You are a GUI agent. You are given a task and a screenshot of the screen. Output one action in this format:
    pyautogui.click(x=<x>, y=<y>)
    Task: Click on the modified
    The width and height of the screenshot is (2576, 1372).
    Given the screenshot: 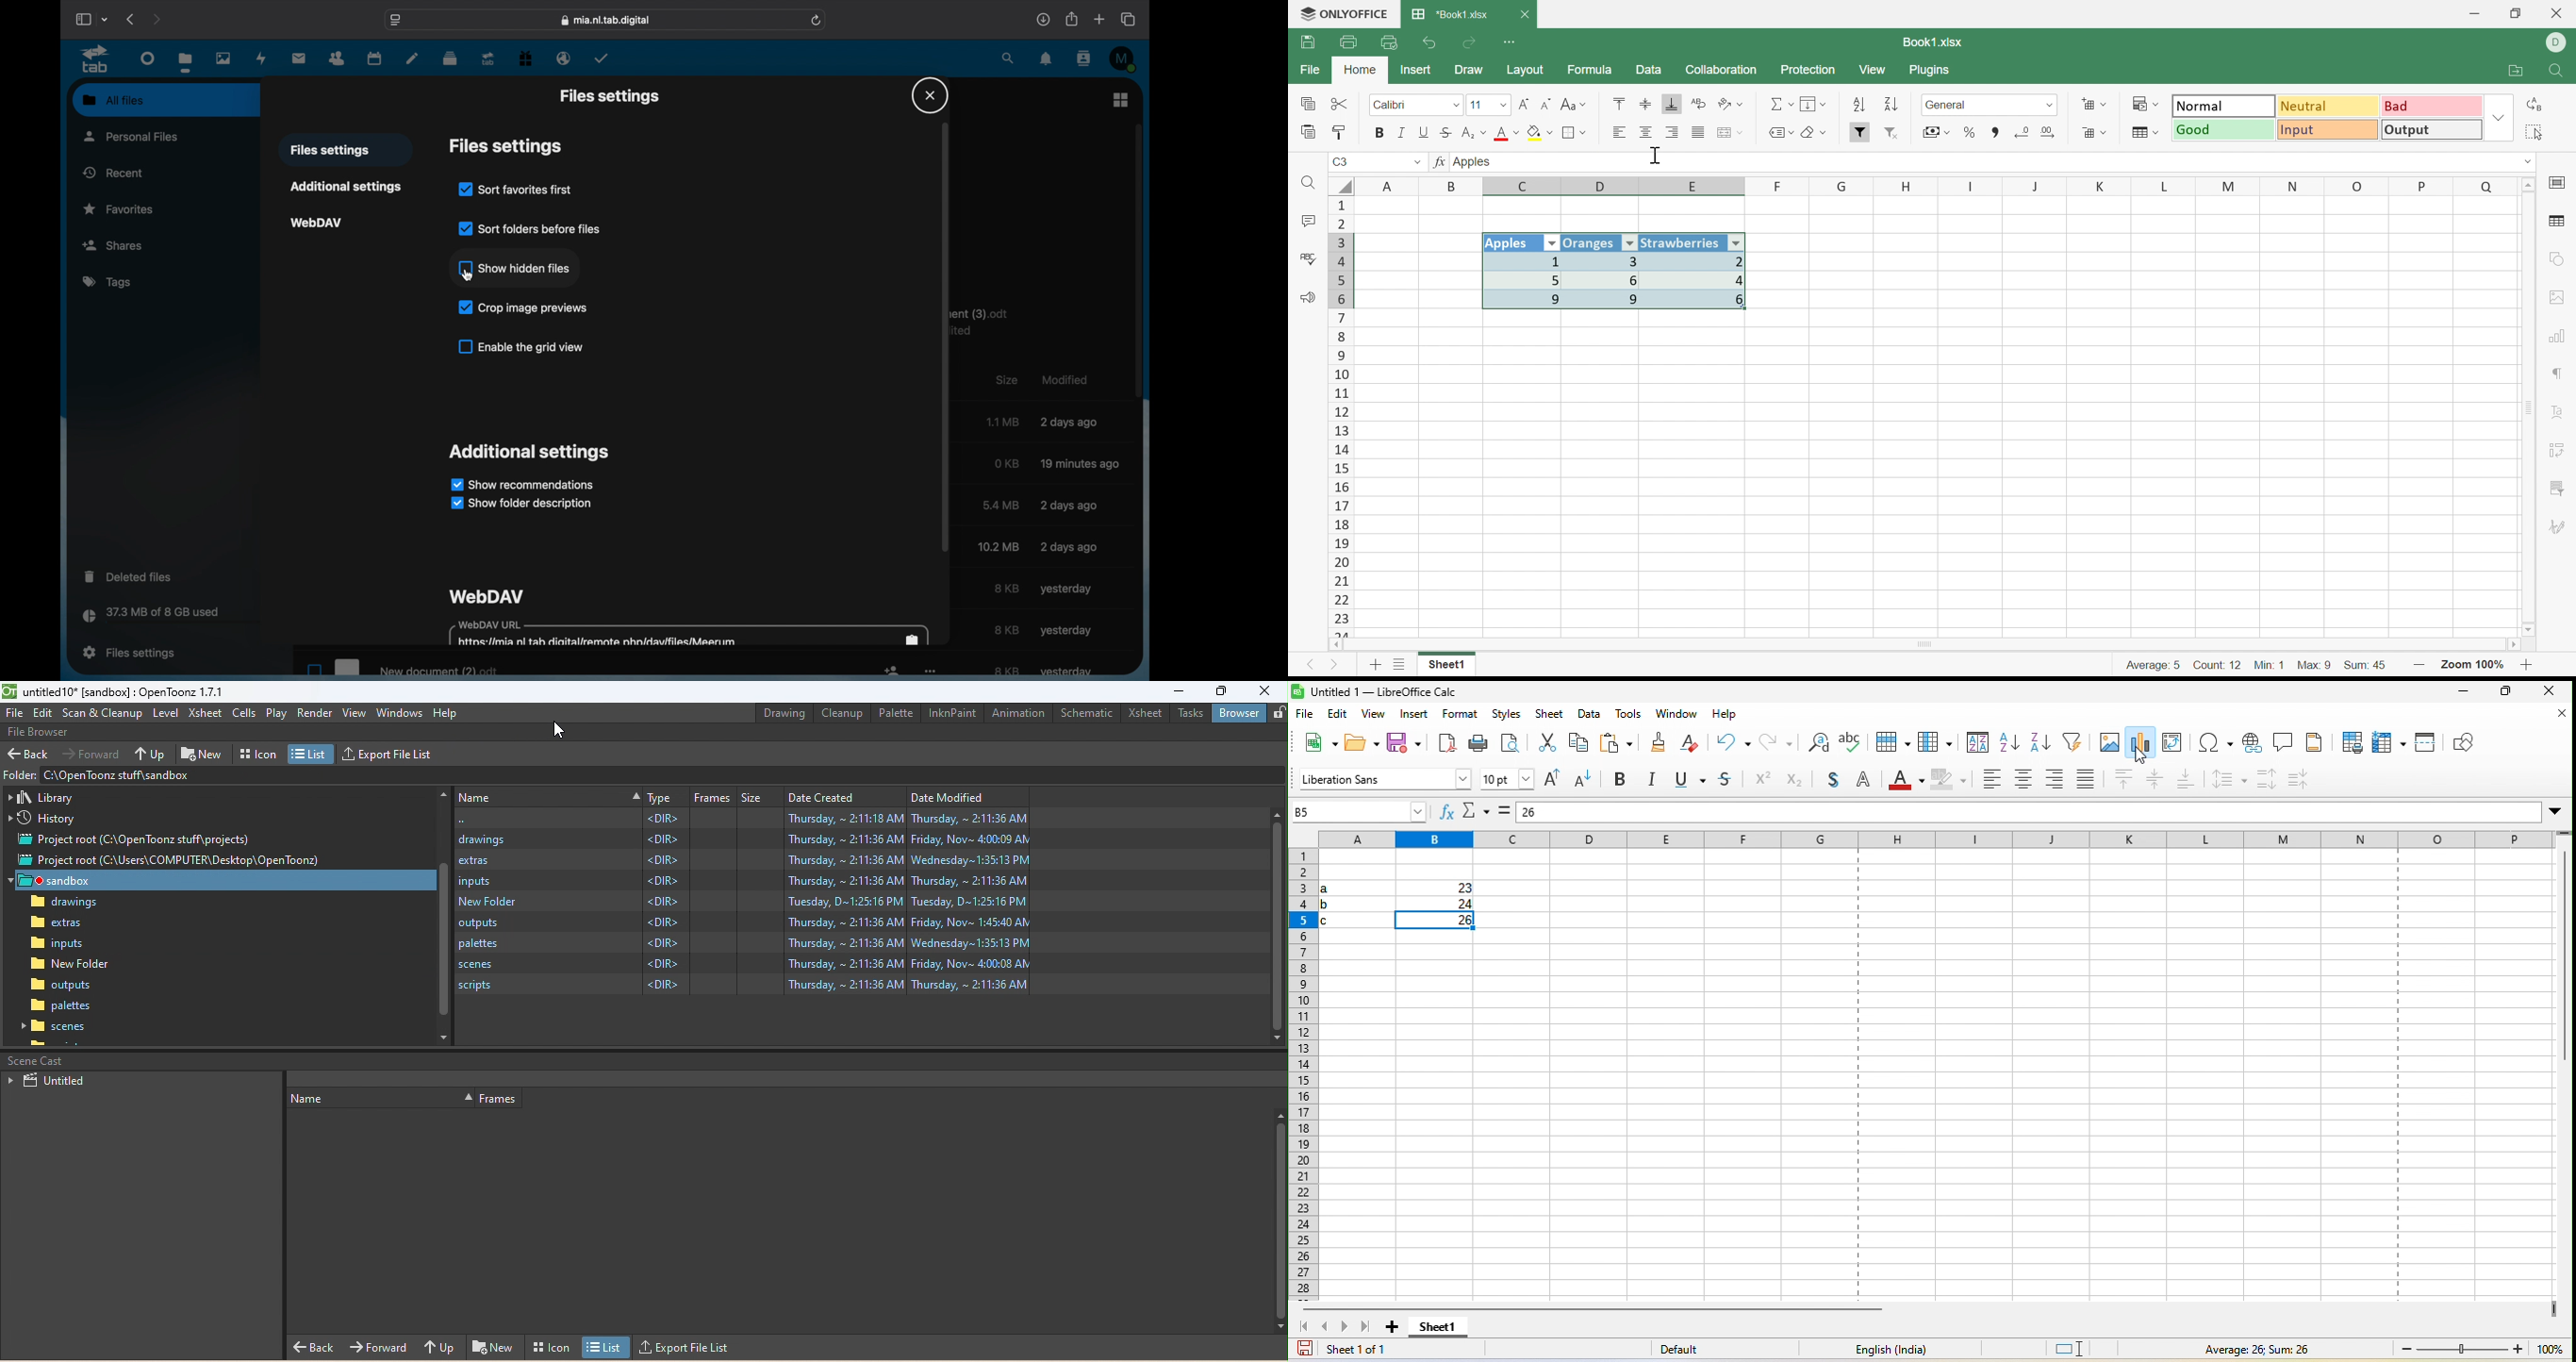 What is the action you would take?
    pyautogui.click(x=1070, y=422)
    